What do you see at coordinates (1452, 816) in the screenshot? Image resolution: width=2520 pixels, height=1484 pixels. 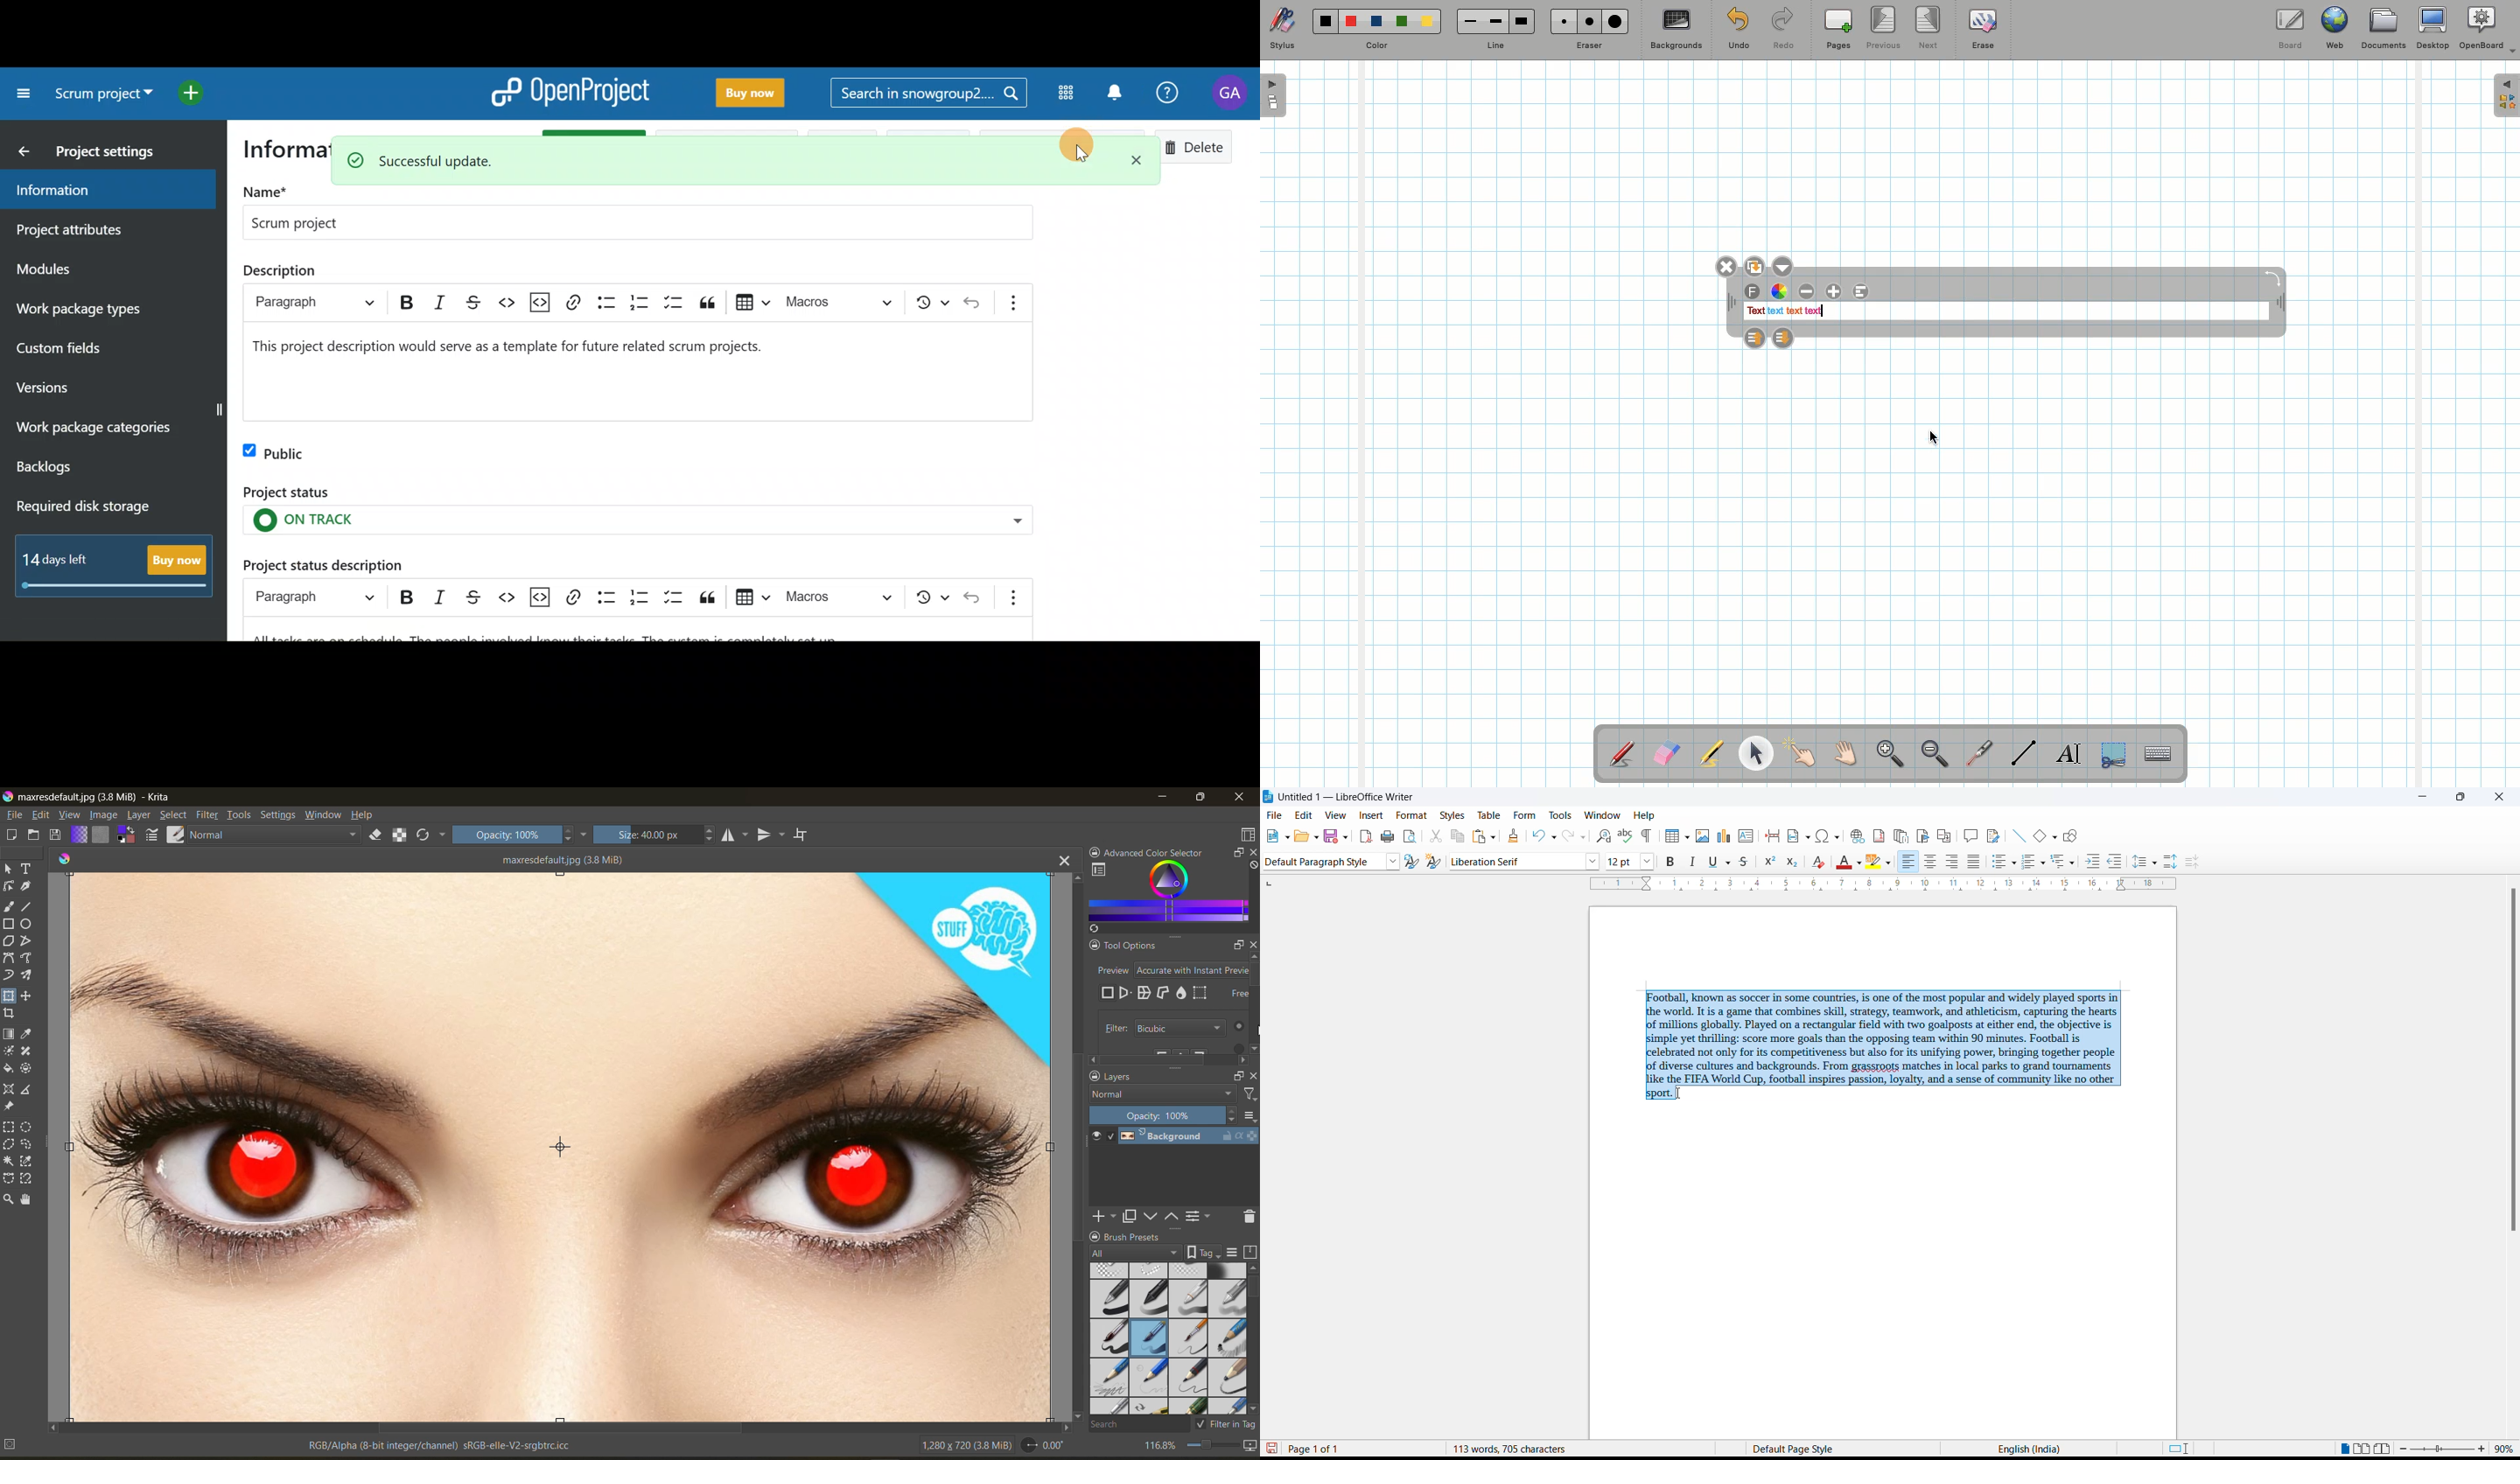 I see `styles` at bounding box center [1452, 816].